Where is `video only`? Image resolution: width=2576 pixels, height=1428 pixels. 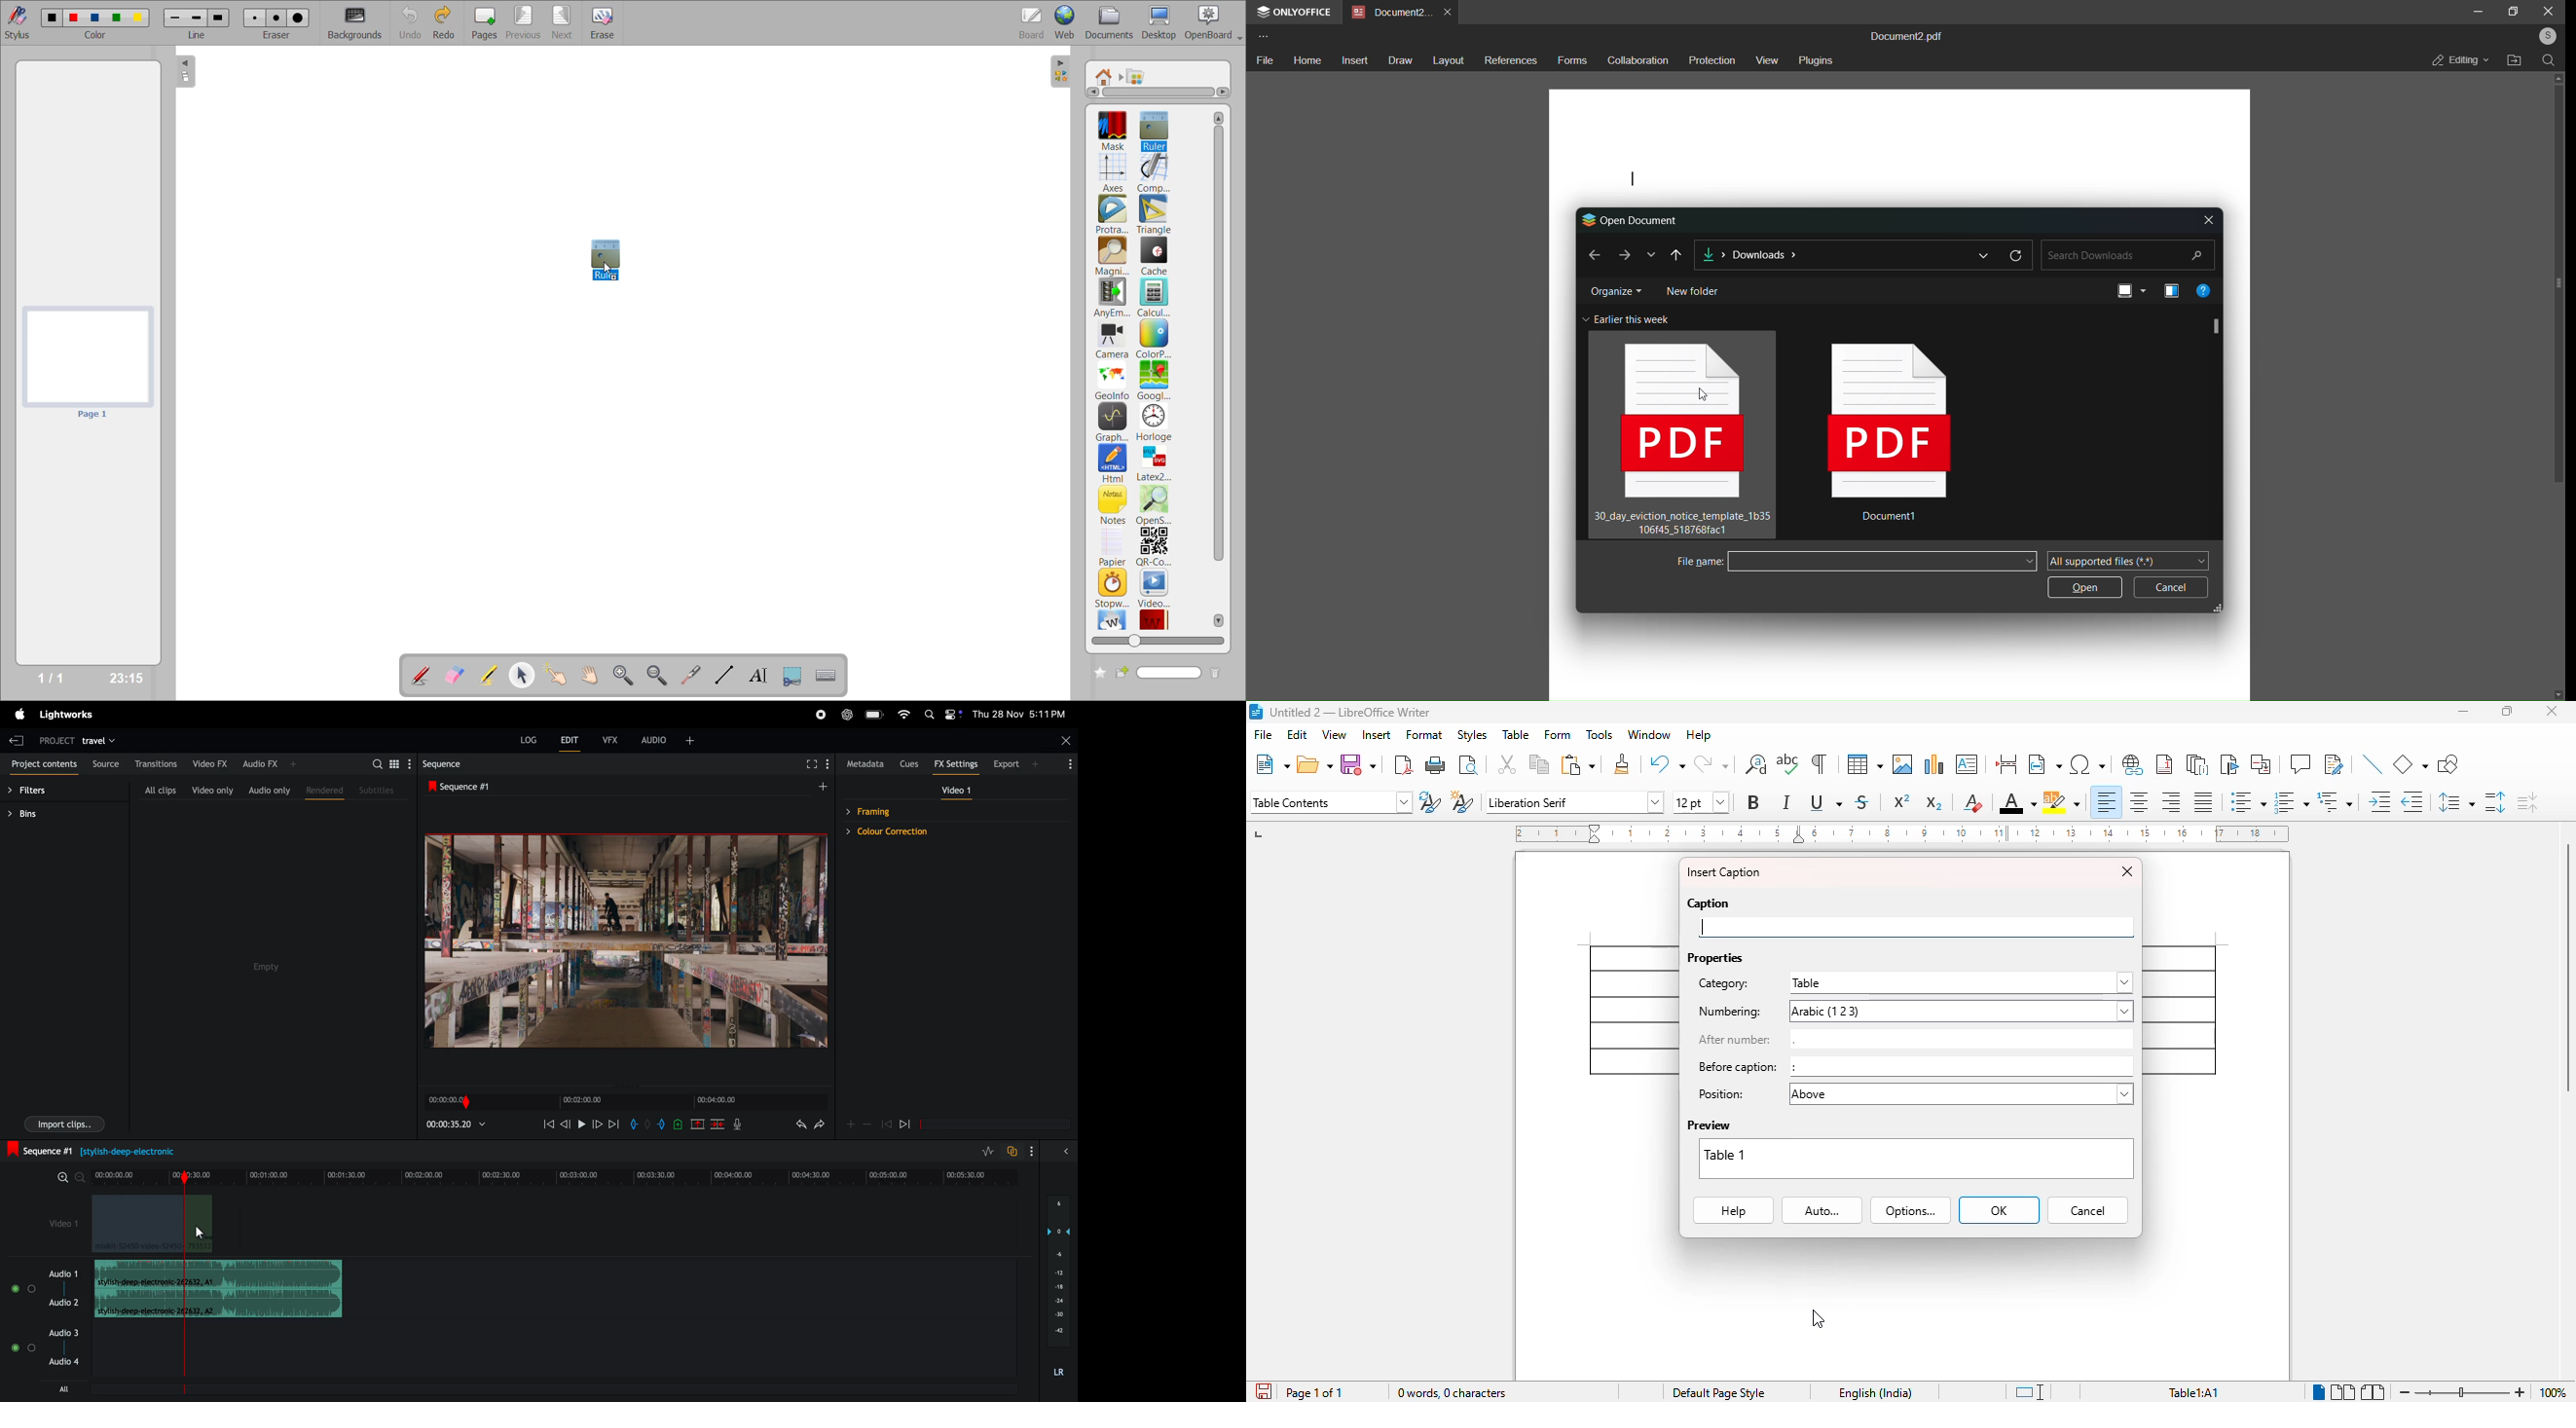
video only is located at coordinates (211, 790).